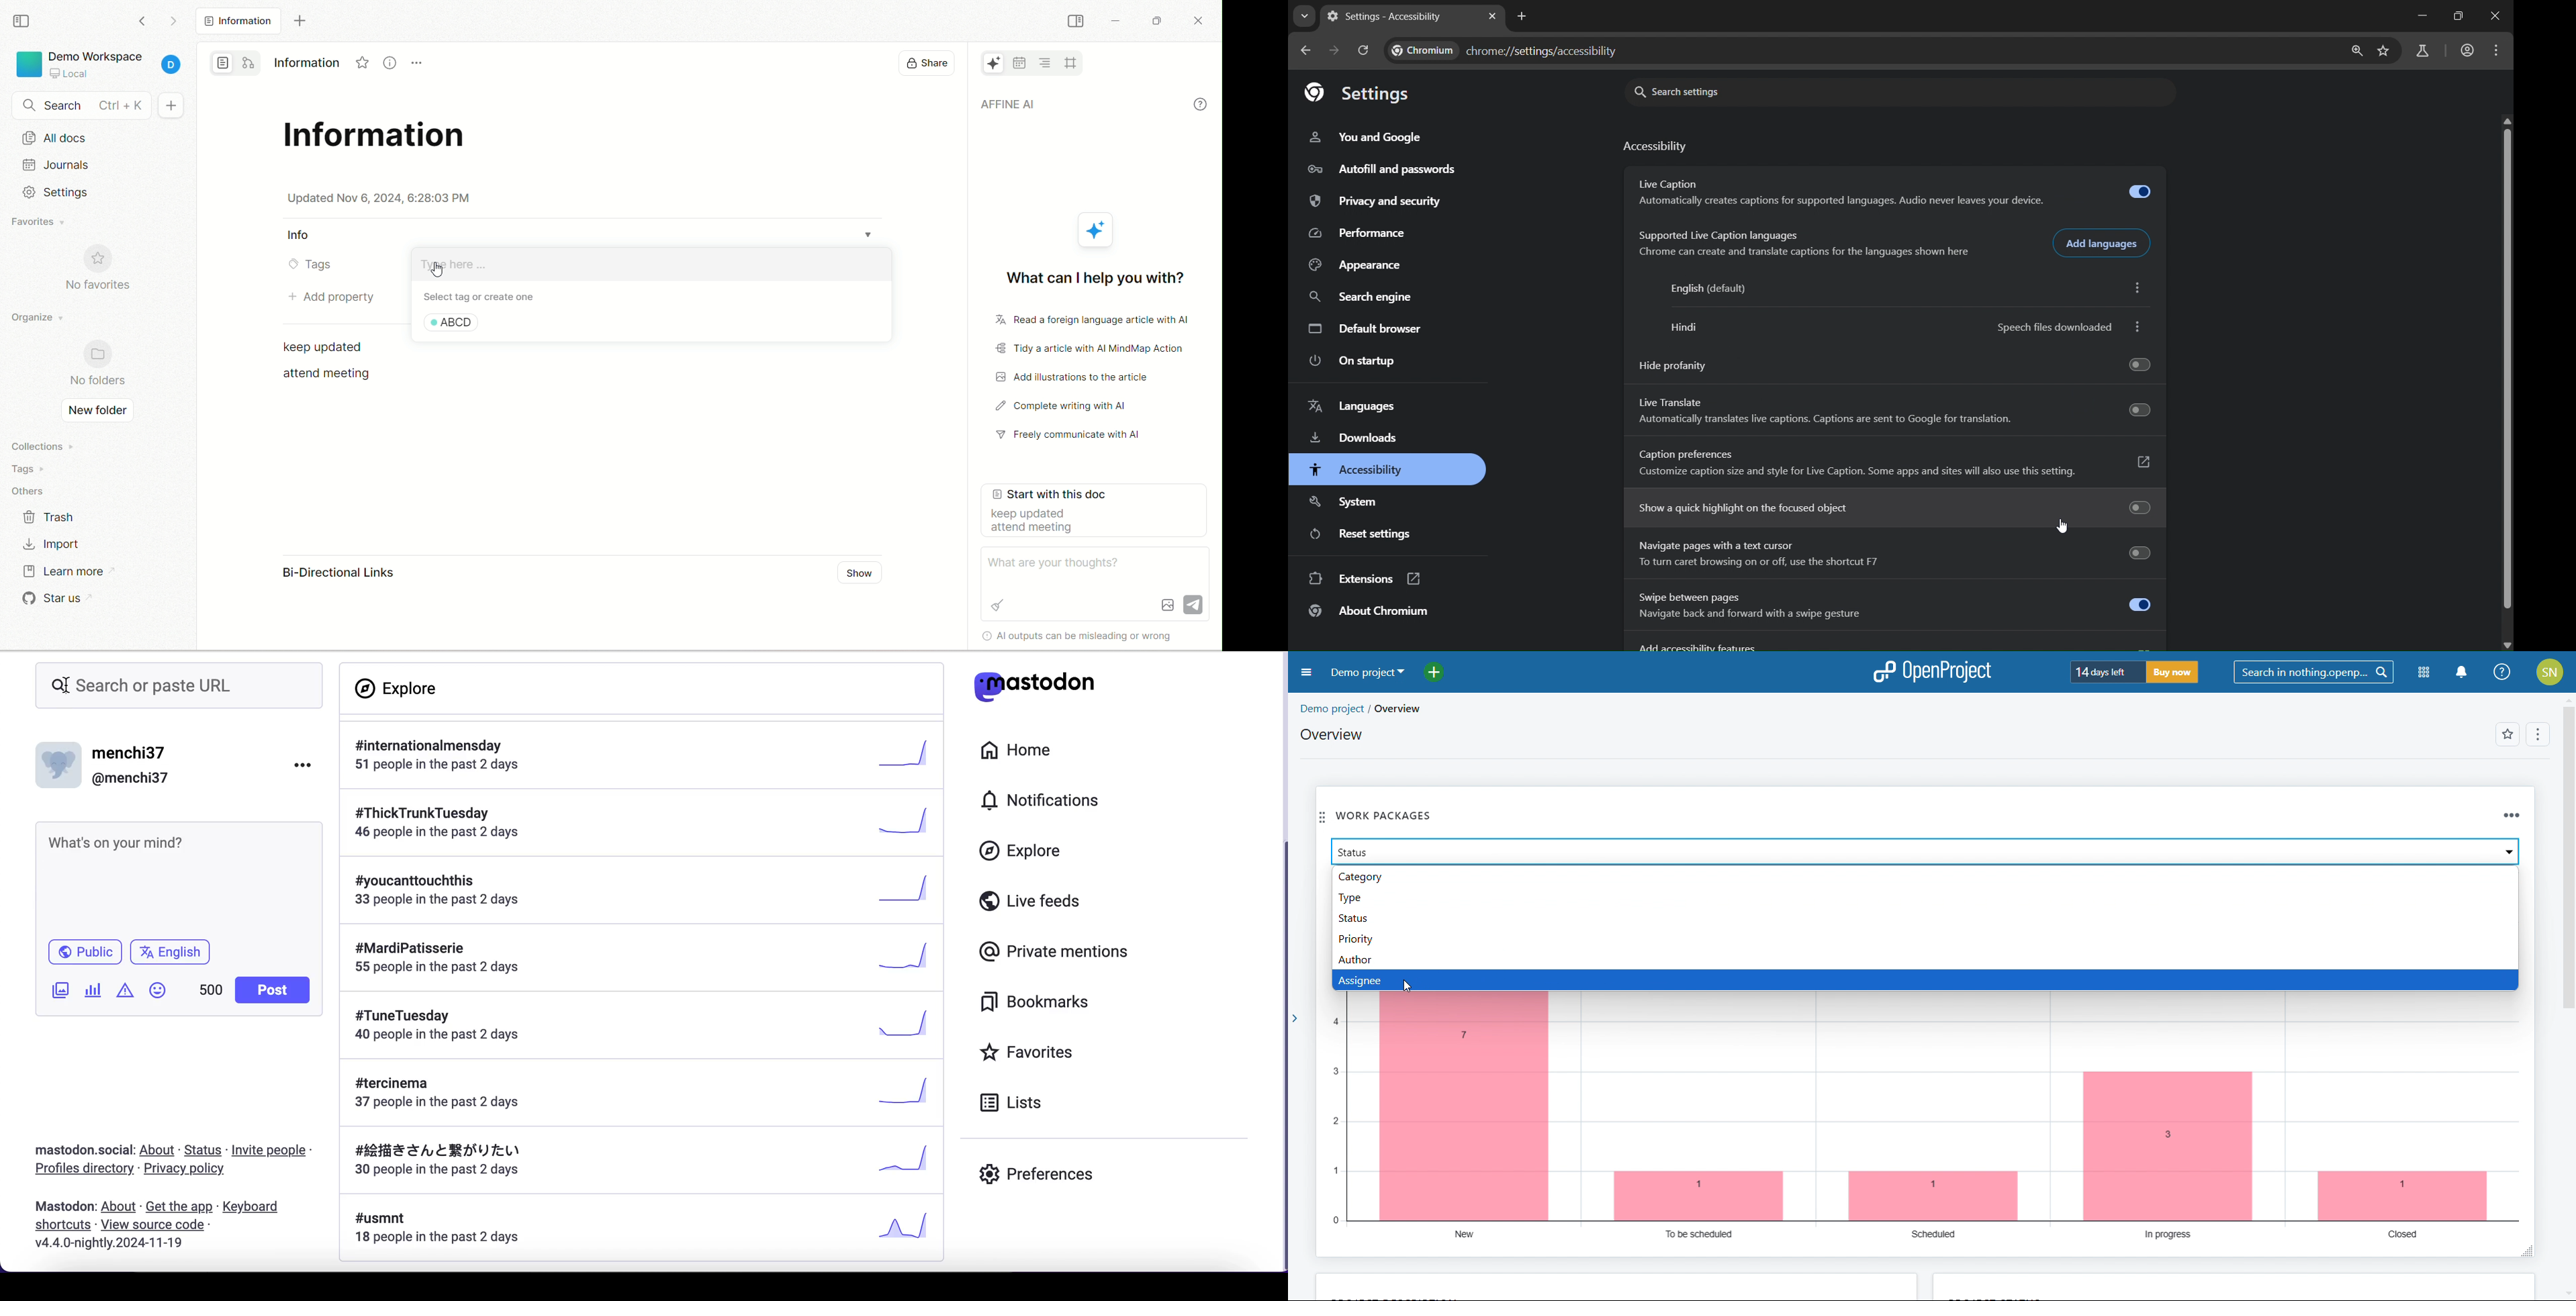 The height and width of the screenshot is (1316, 2576). Describe the element at coordinates (1385, 814) in the screenshot. I see `work packages` at that location.